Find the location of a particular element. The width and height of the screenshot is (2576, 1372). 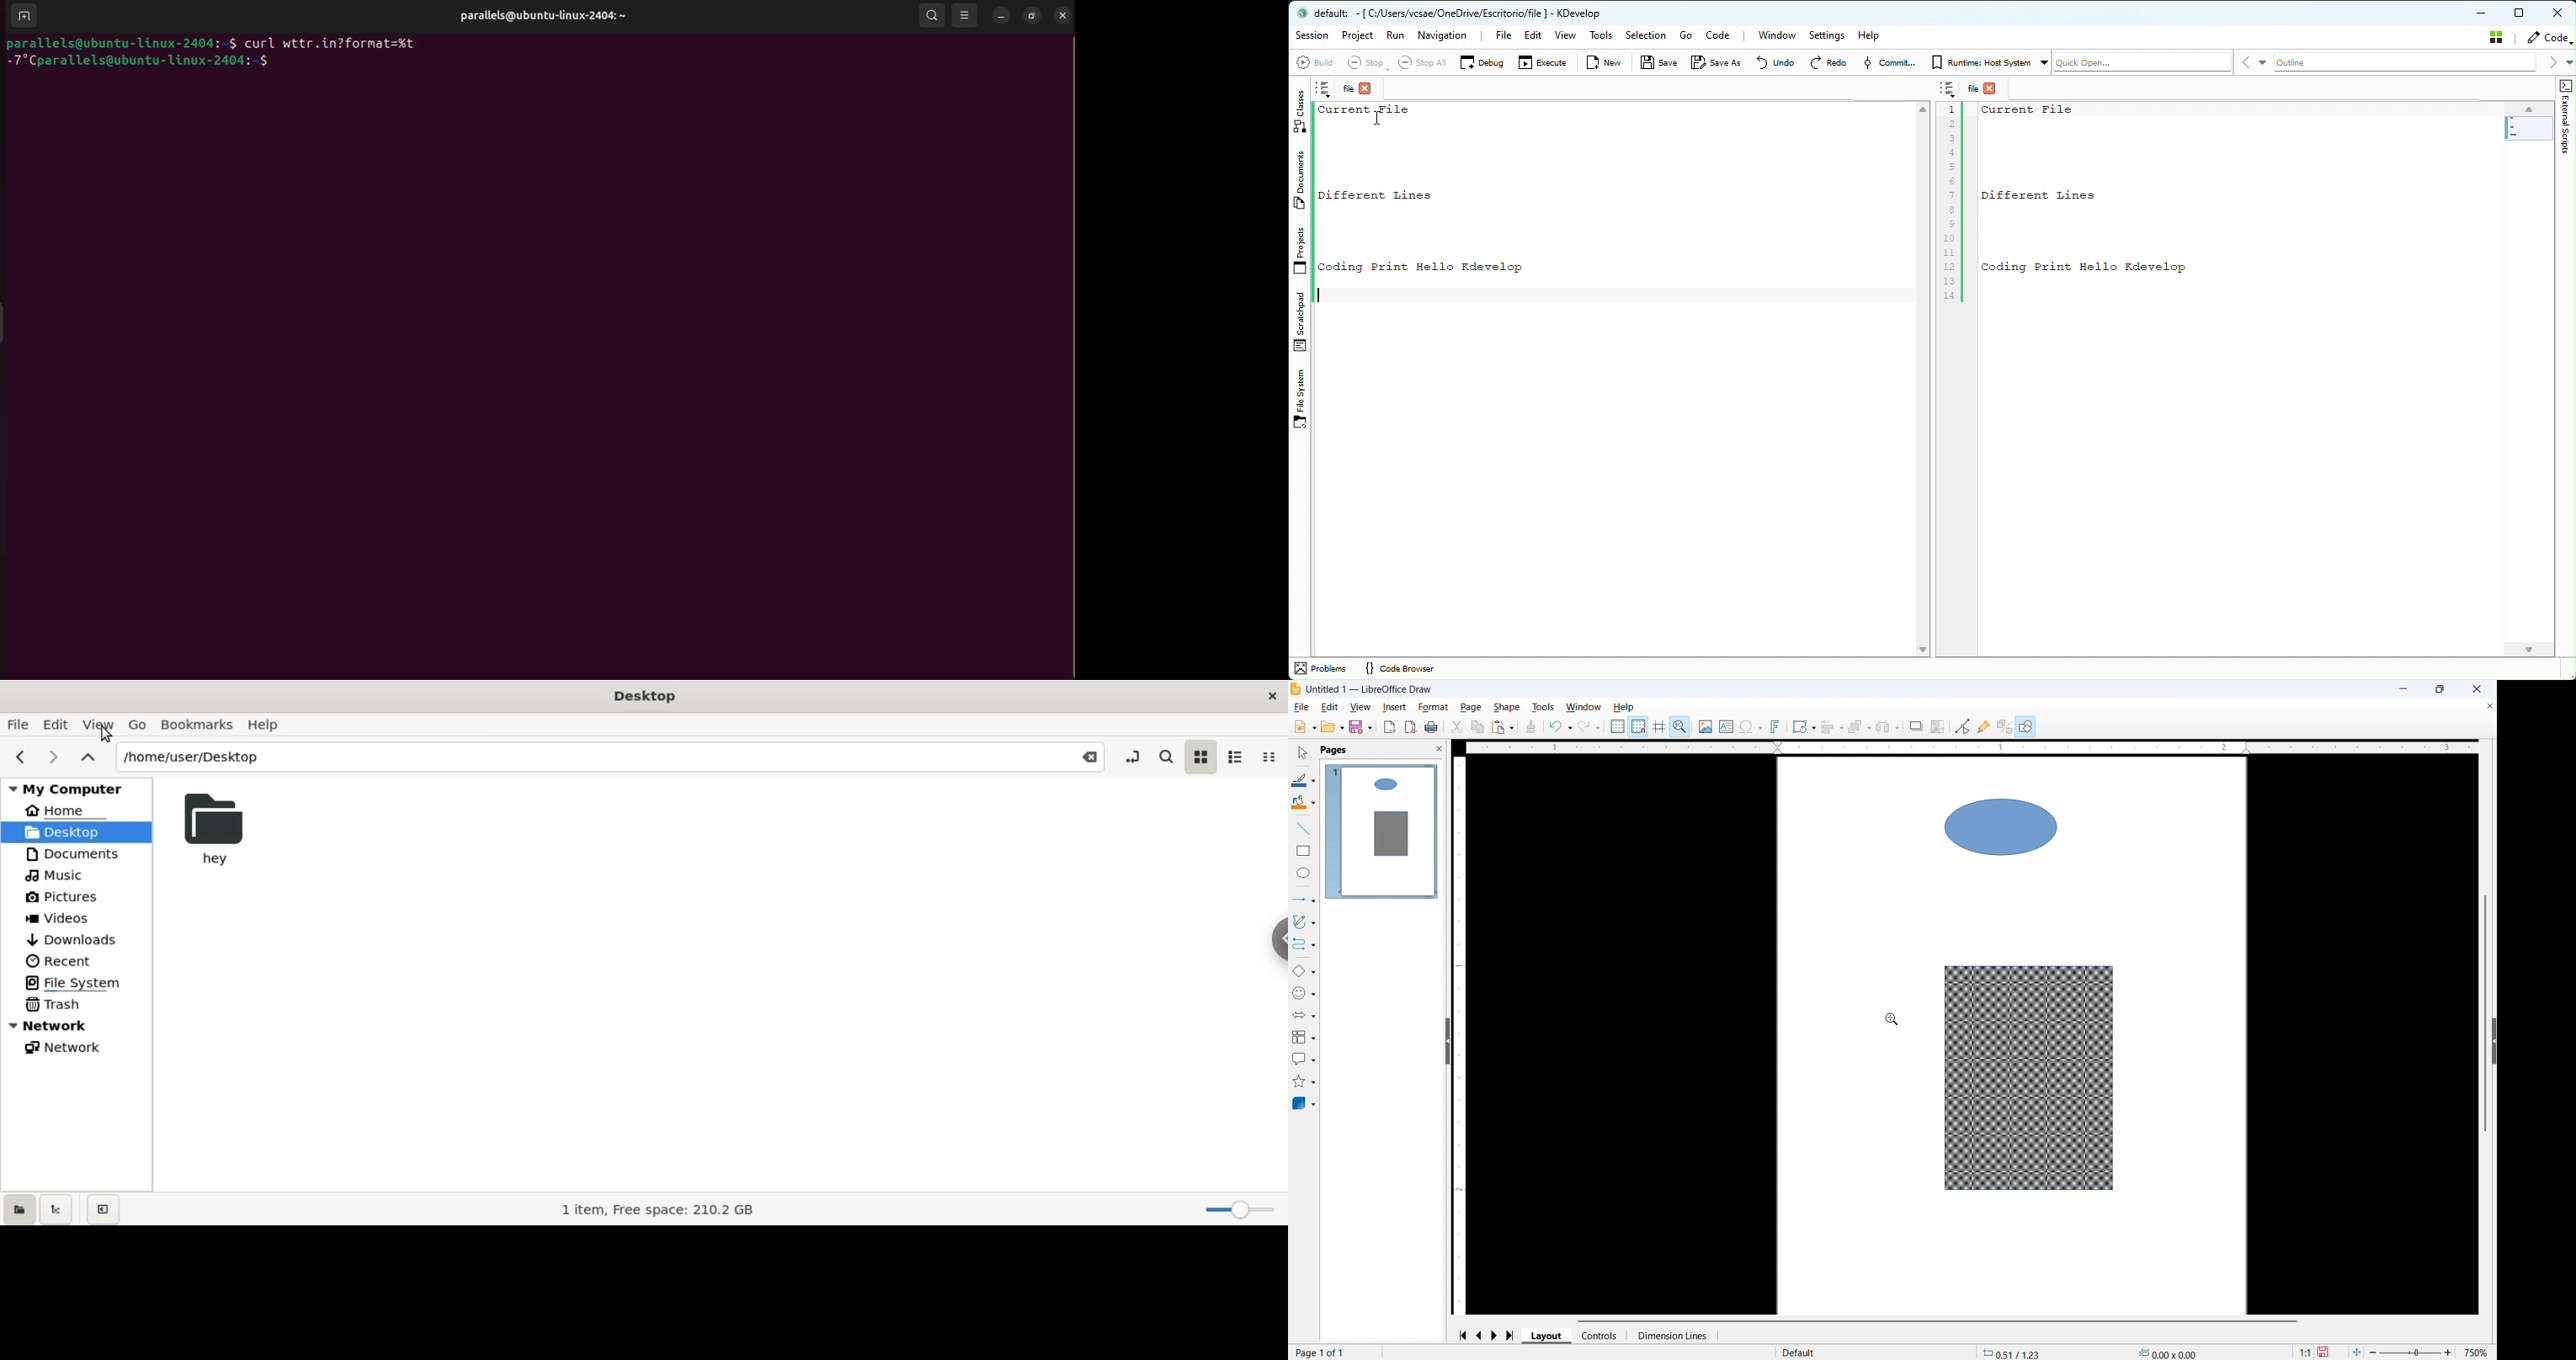

Insert symbol  is located at coordinates (1751, 726).